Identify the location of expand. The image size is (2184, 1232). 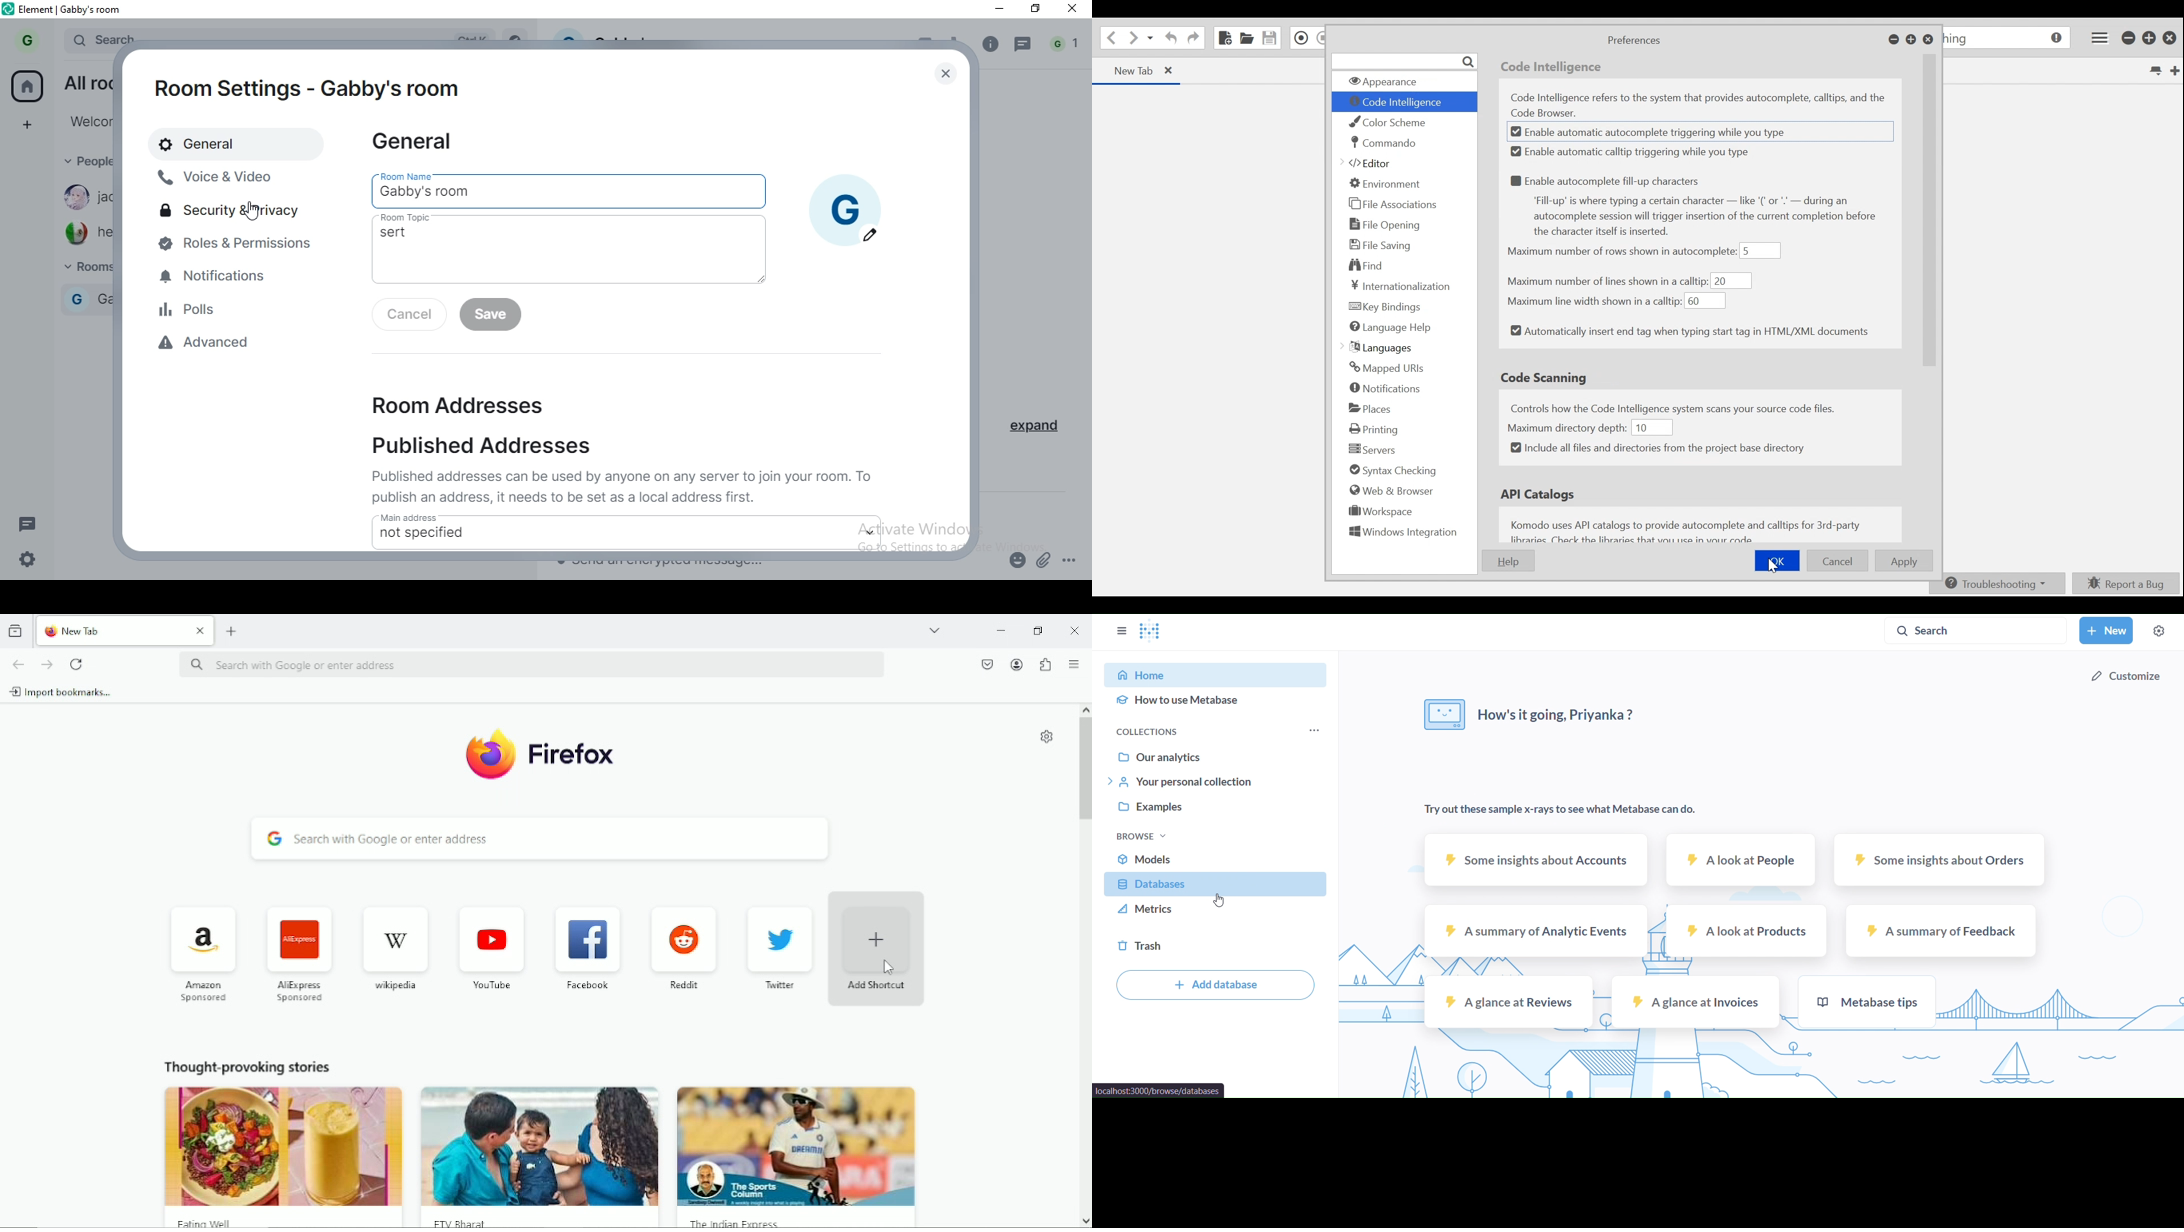
(1031, 428).